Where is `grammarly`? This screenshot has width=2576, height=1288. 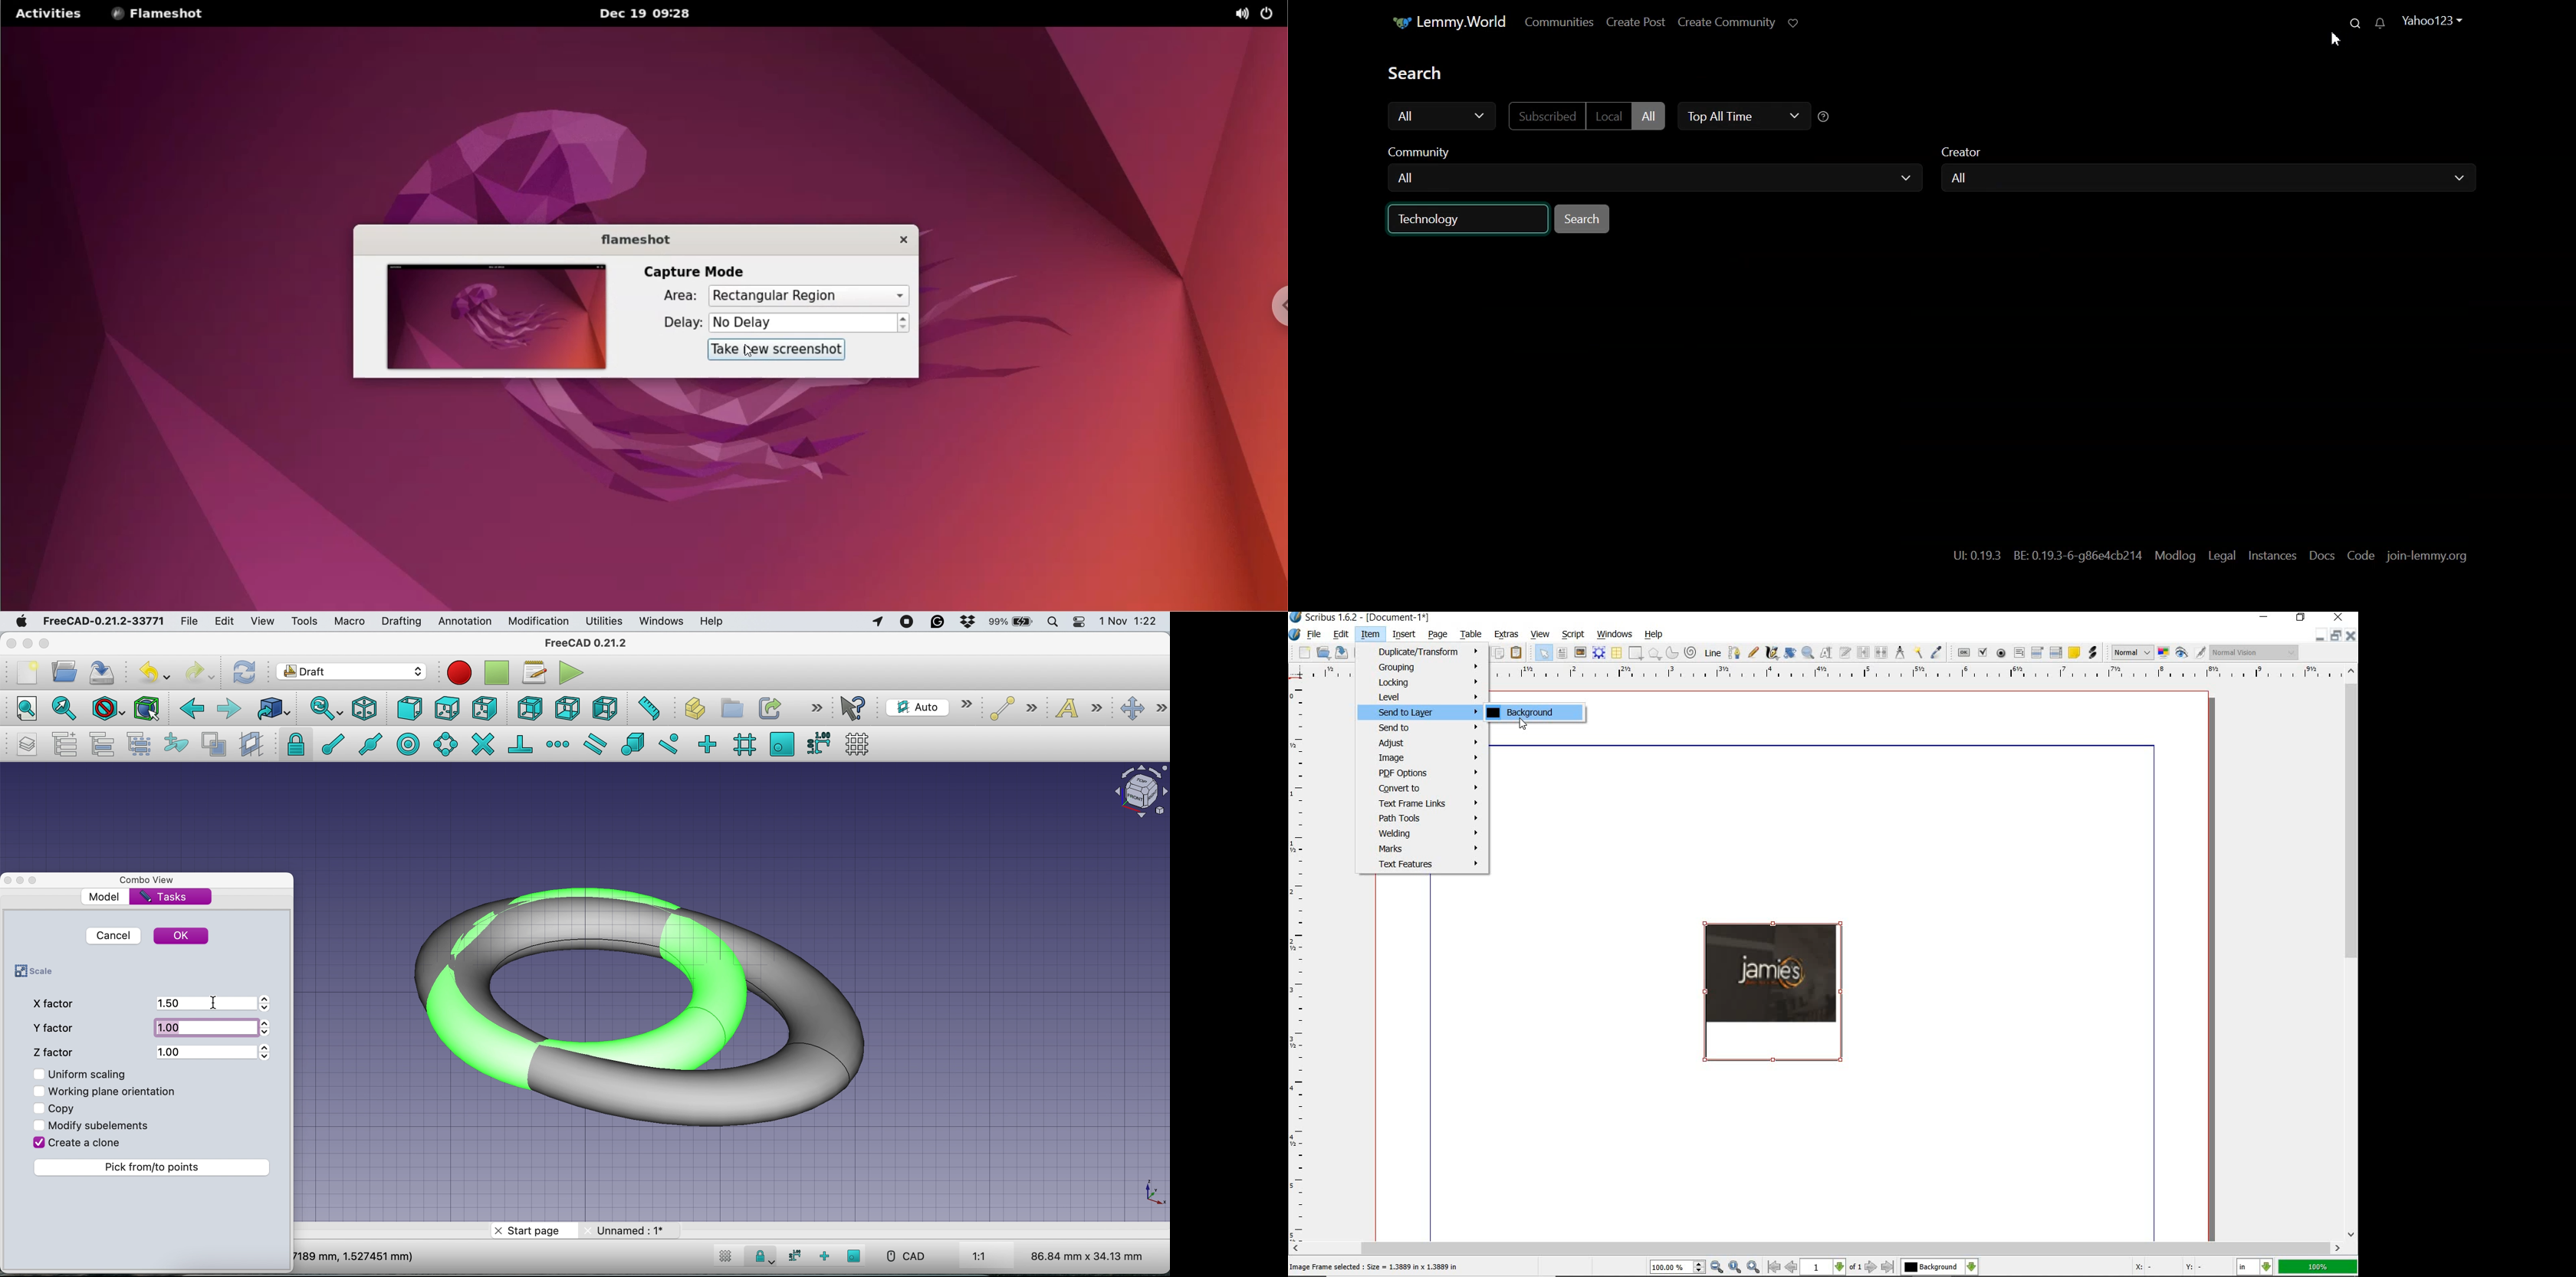 grammarly is located at coordinates (937, 621).